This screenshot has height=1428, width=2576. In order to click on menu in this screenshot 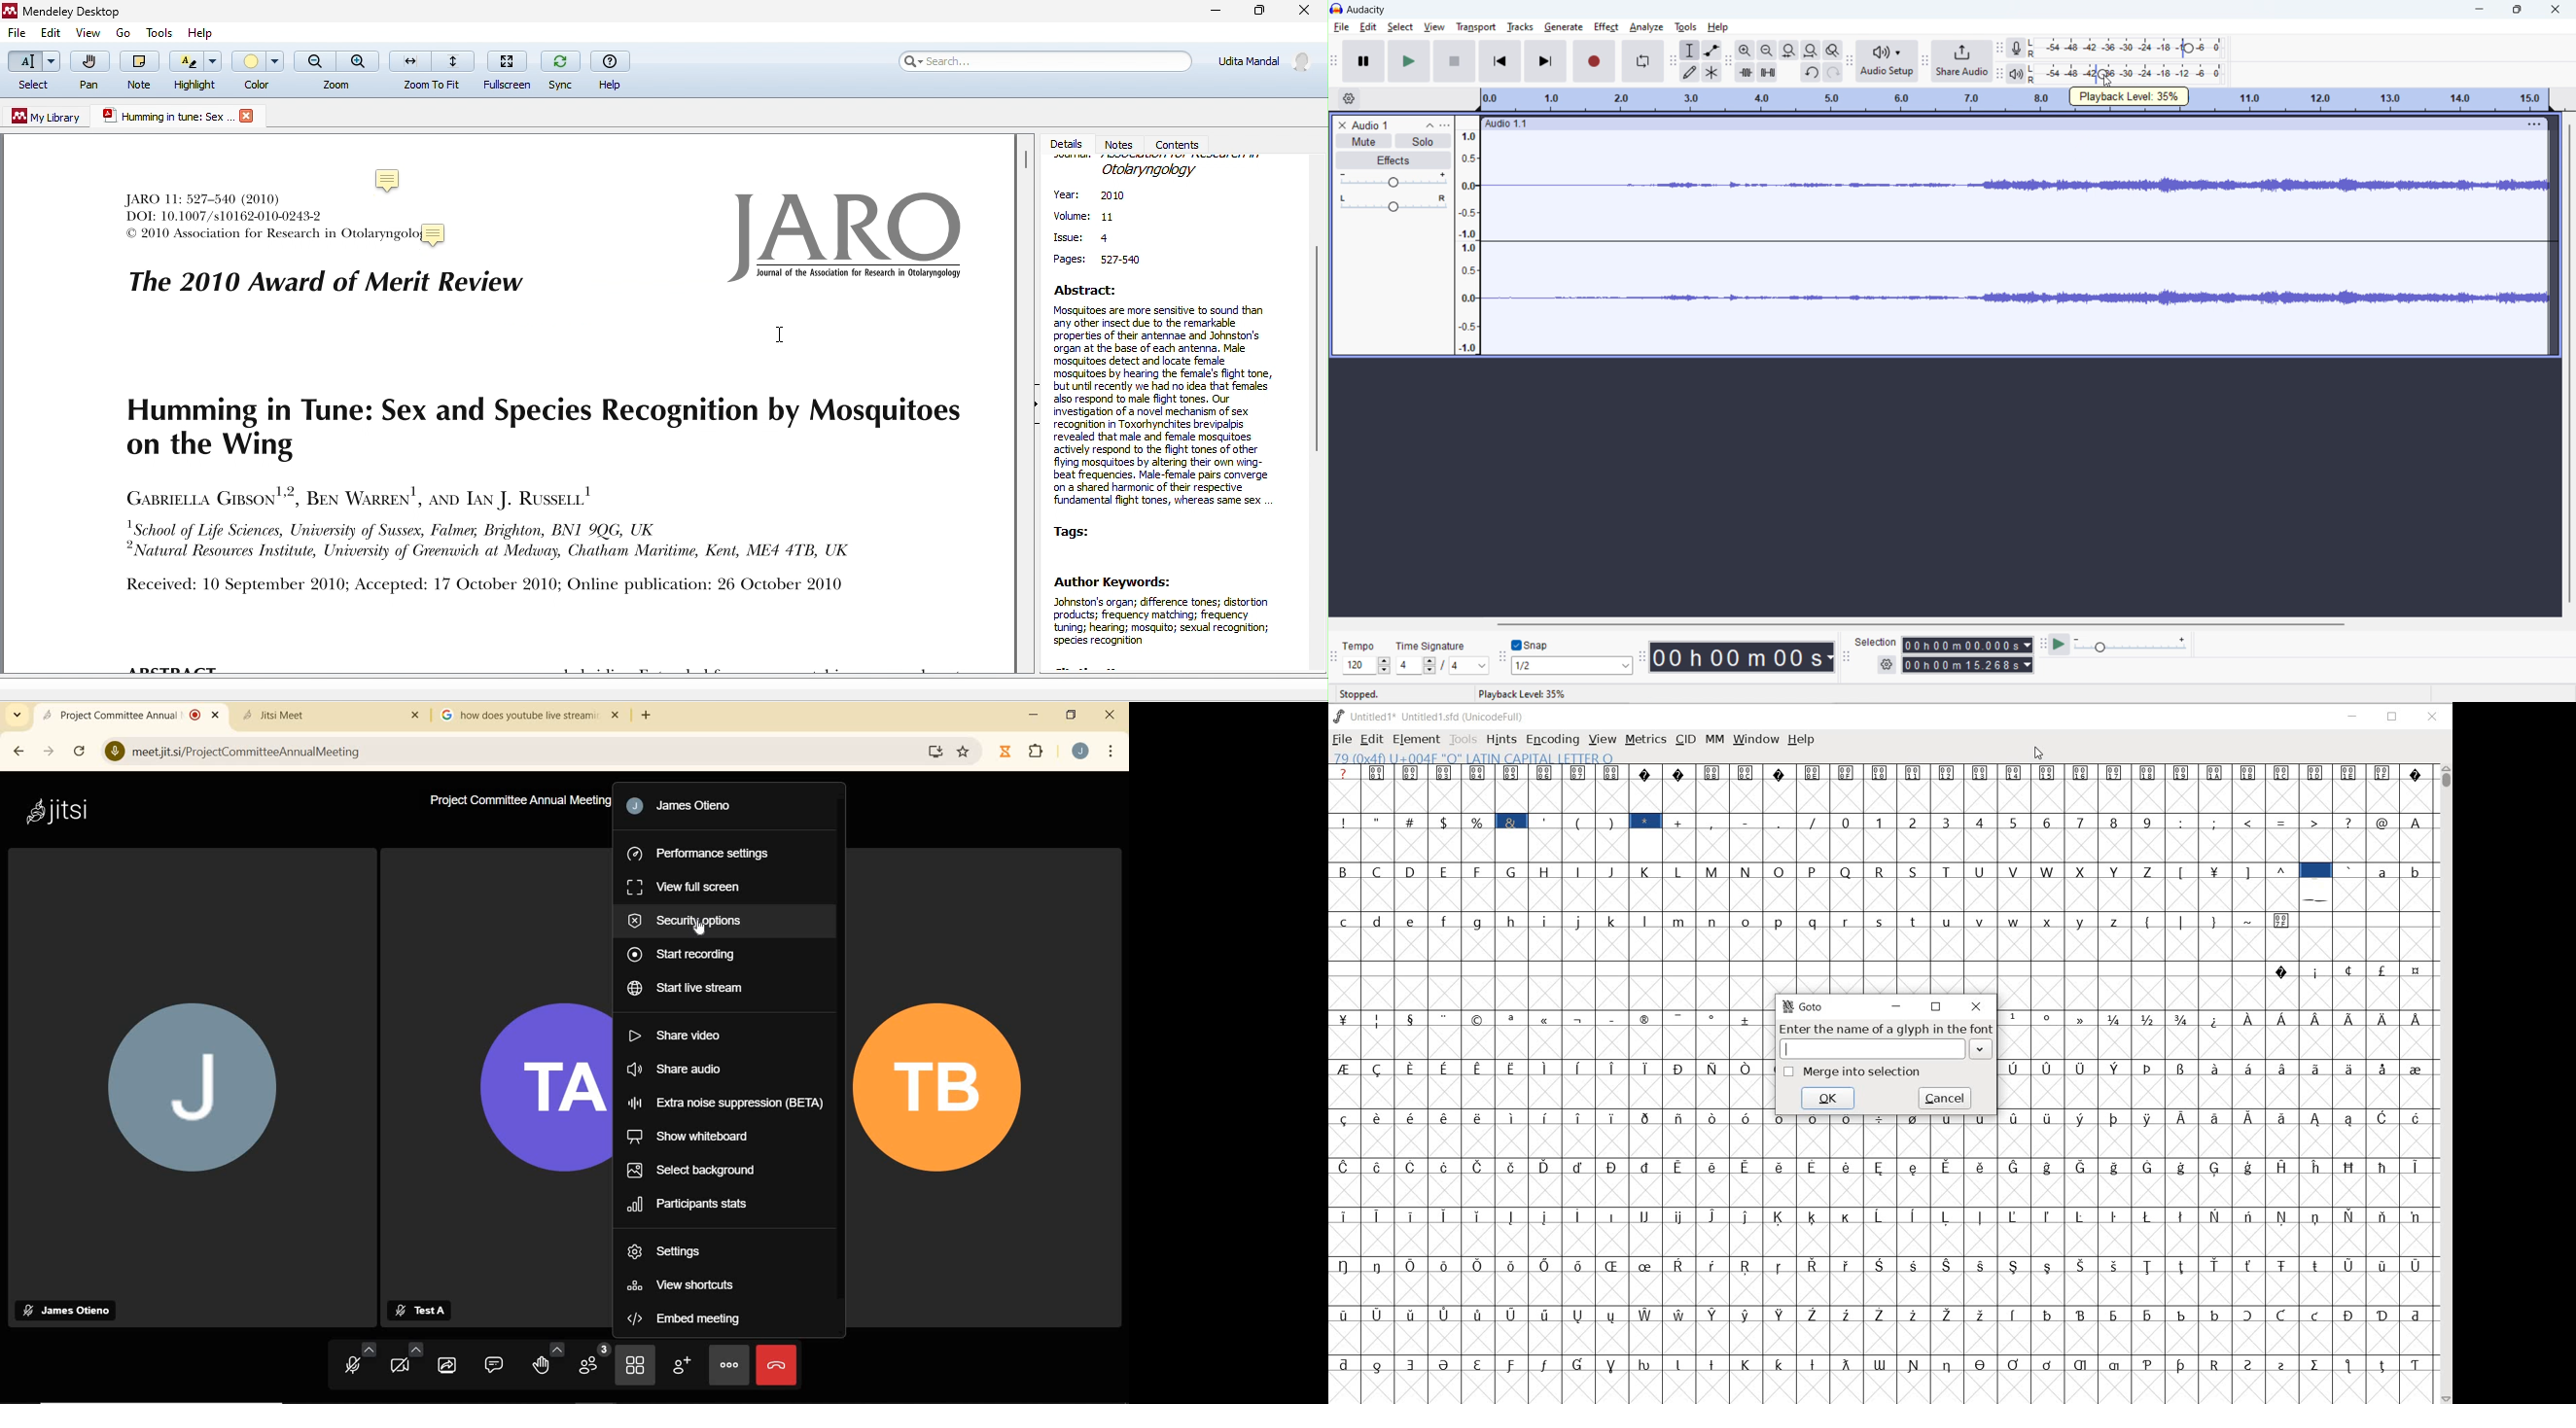, I will do `click(2536, 123)`.